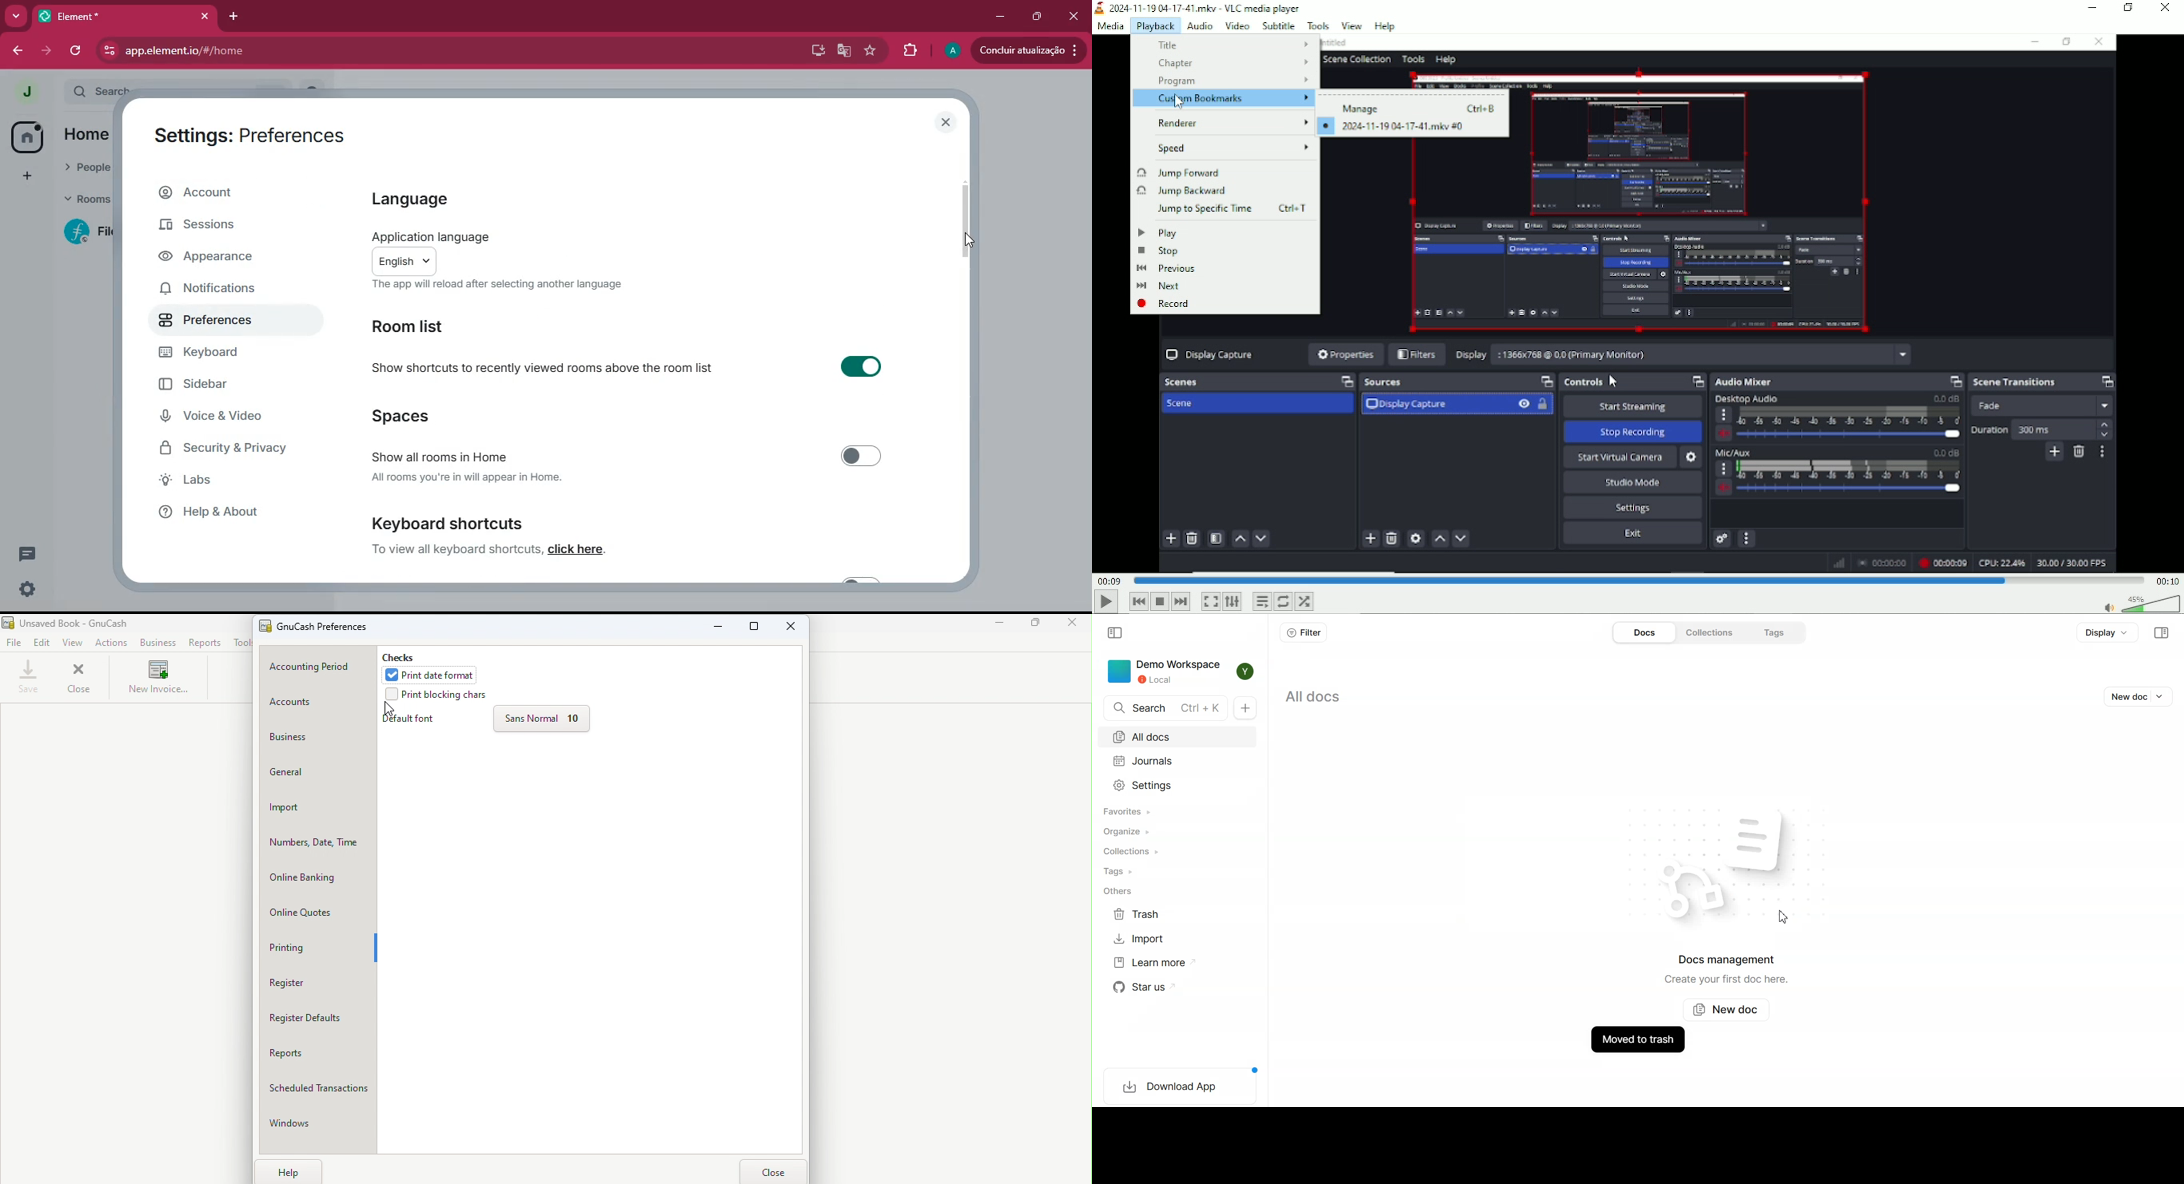  What do you see at coordinates (1713, 632) in the screenshot?
I see `Collections` at bounding box center [1713, 632].